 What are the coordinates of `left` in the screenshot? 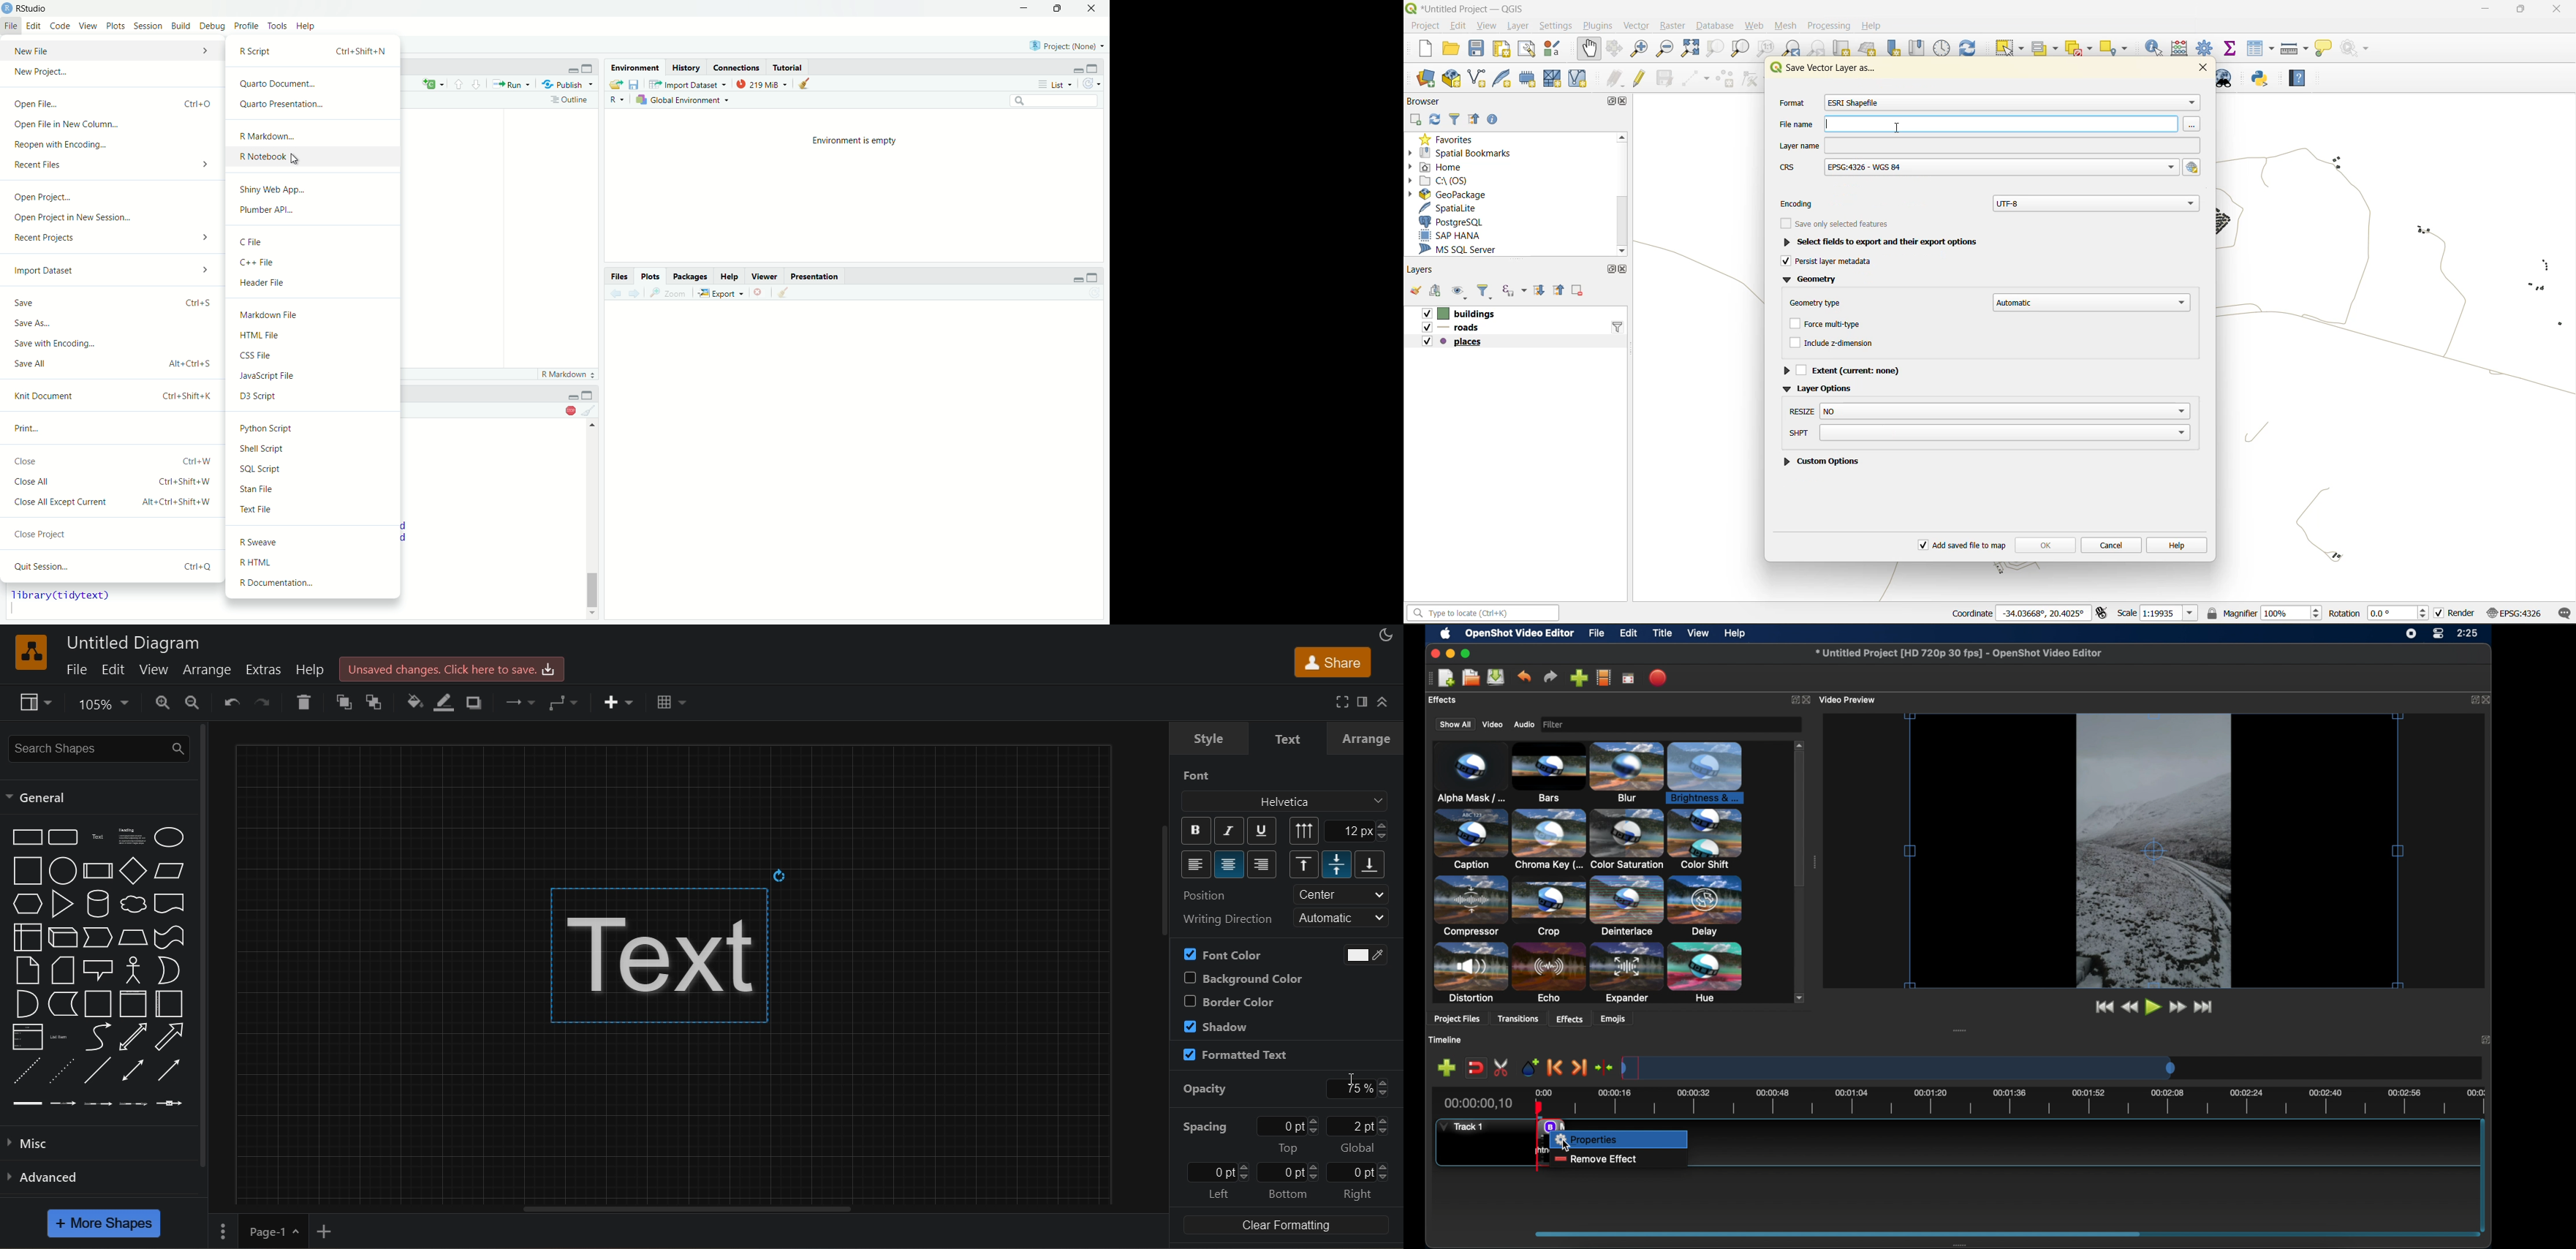 It's located at (1197, 864).